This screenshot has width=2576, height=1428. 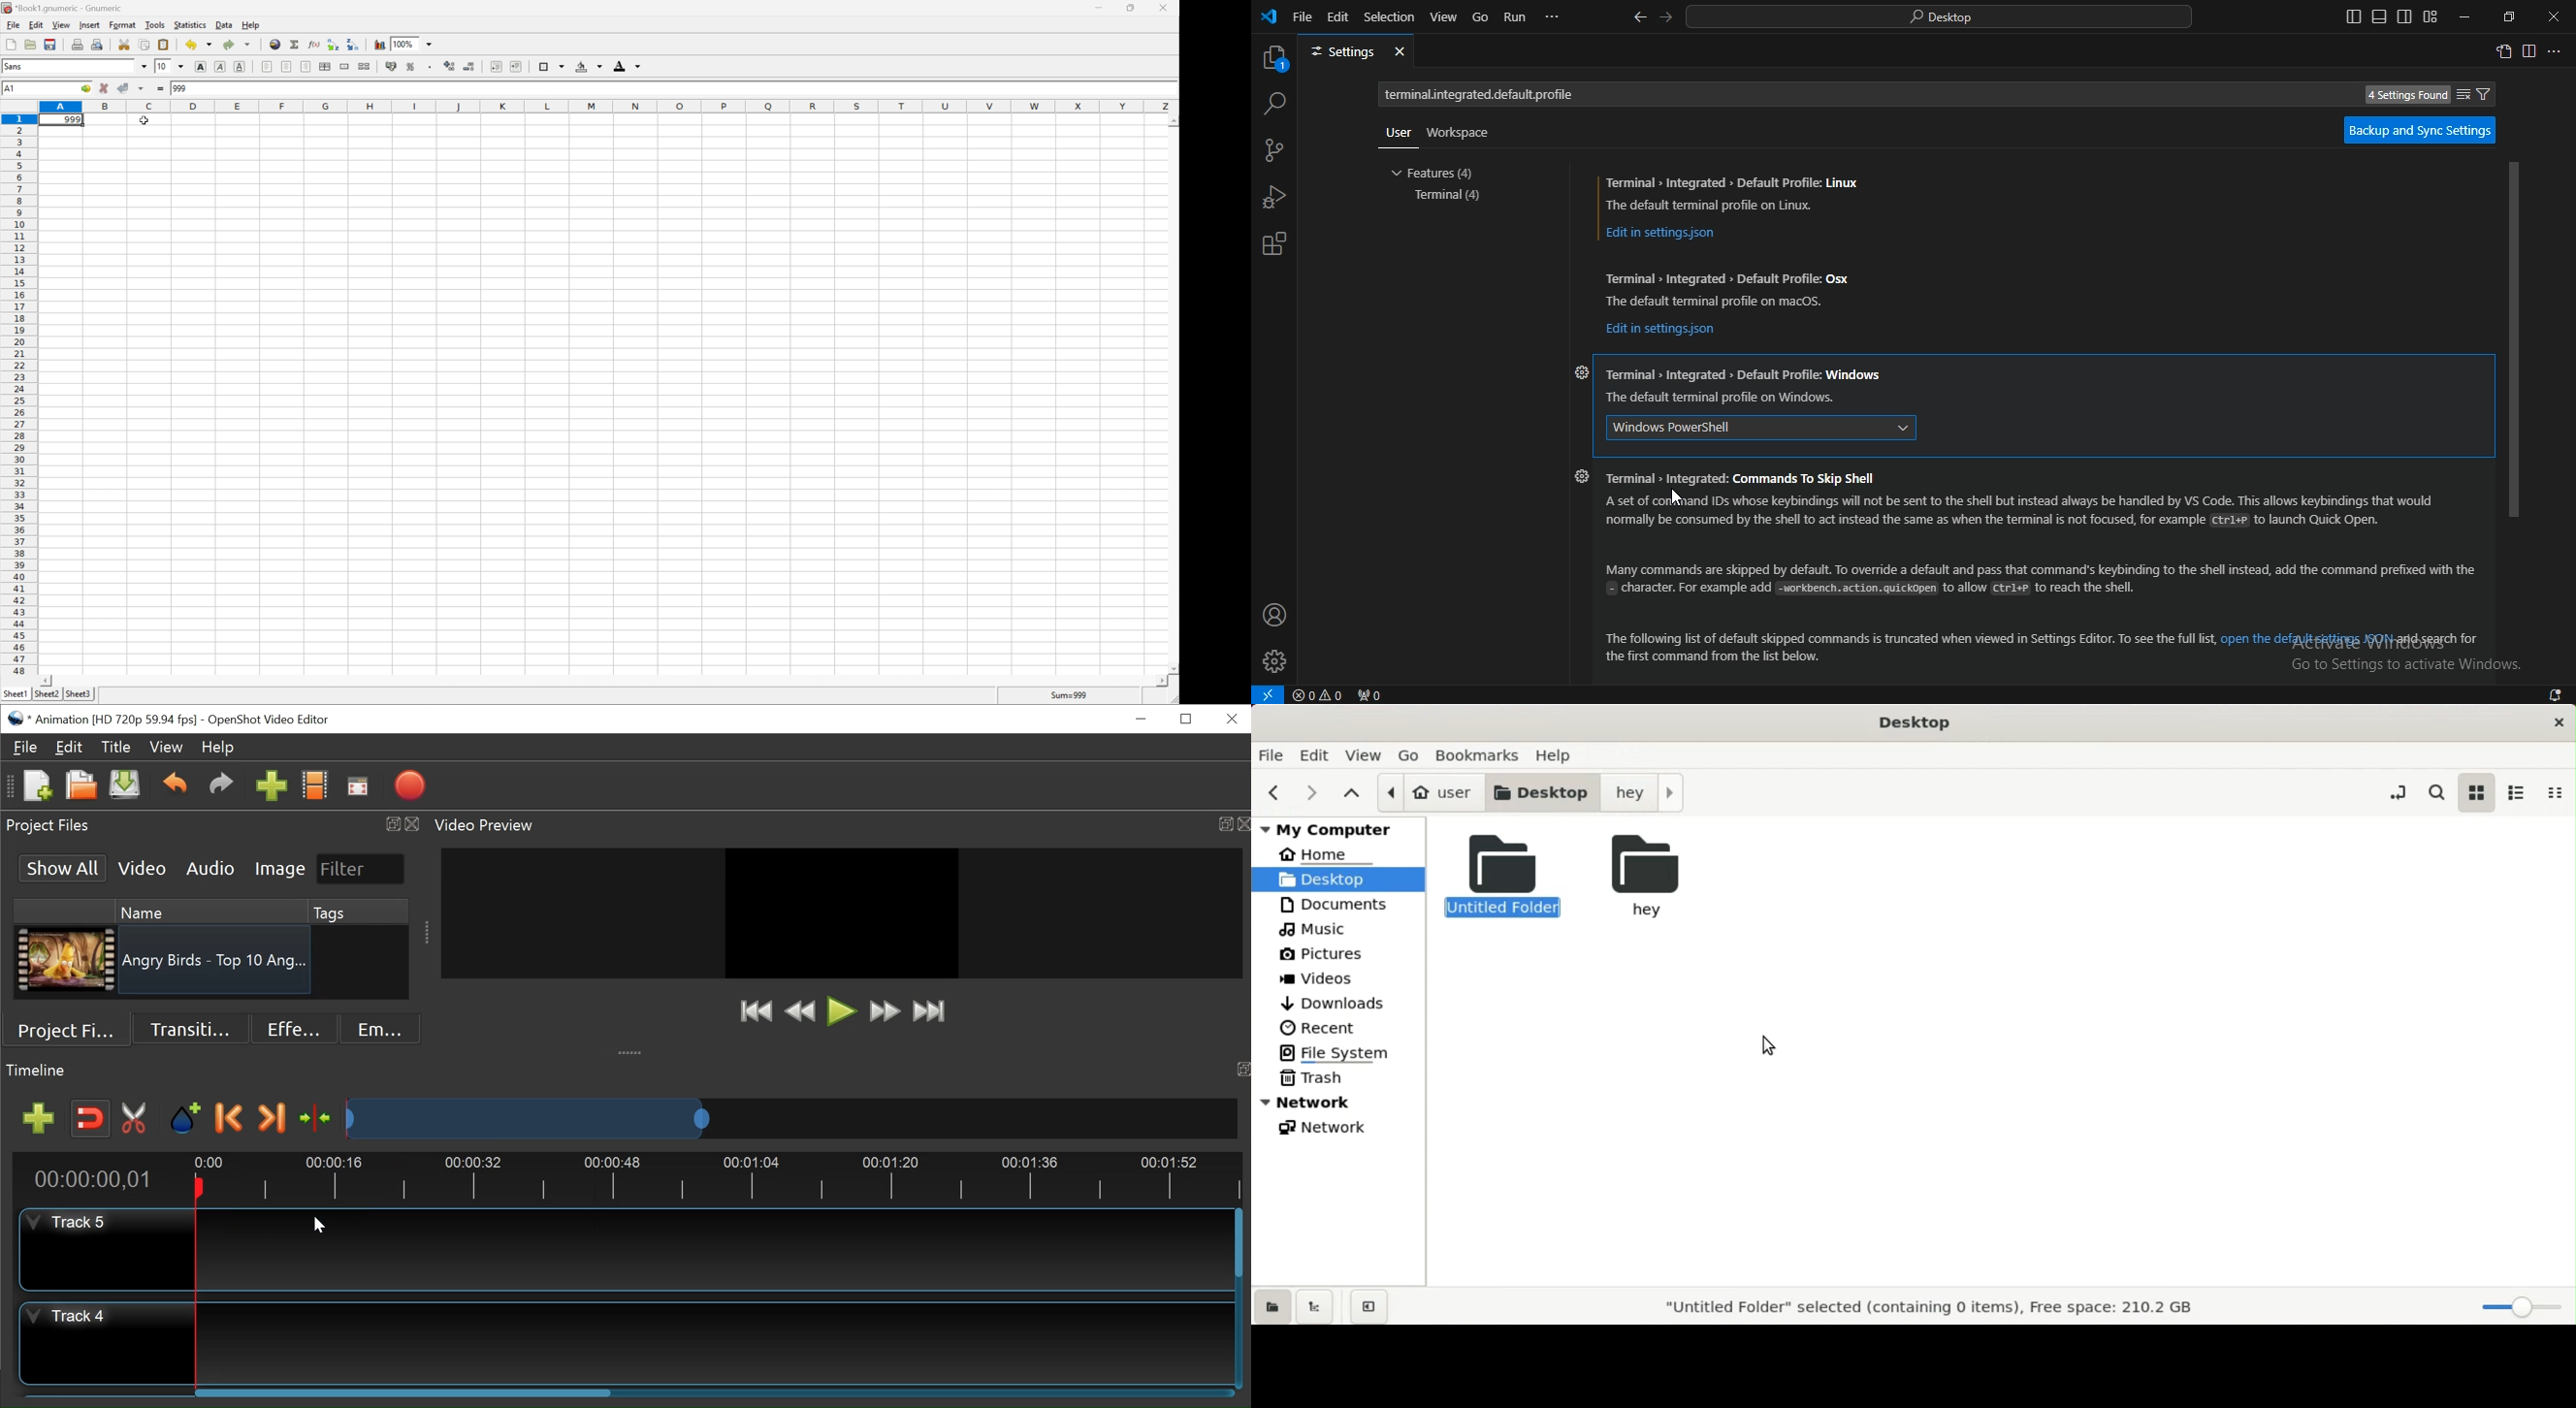 I want to click on Terminal » Integrated: Commands To Skip ShellA set of command IDs whose keybindings will not be sent to the shell but instead always be handled by Vs Code. This allows keybindings that wouldnormally be consumed by the shell to act instead the same as when the terminal is not focused, for example Ctr1## to launch Quick Open.Many commands are skipped by default. To override a default and pass that command's keybinding to the shell instead, add the command prefixed with the= character. For example add workbench. action. quickopen to allow CEr1+# to reach the shell.“The following list of default skipped commands is truncated when viewed in Settings Editor. To see the full list, open the defaylt ggitings JQ 1esgasch forthe first command from the list below. , so click(x=2039, y=565).